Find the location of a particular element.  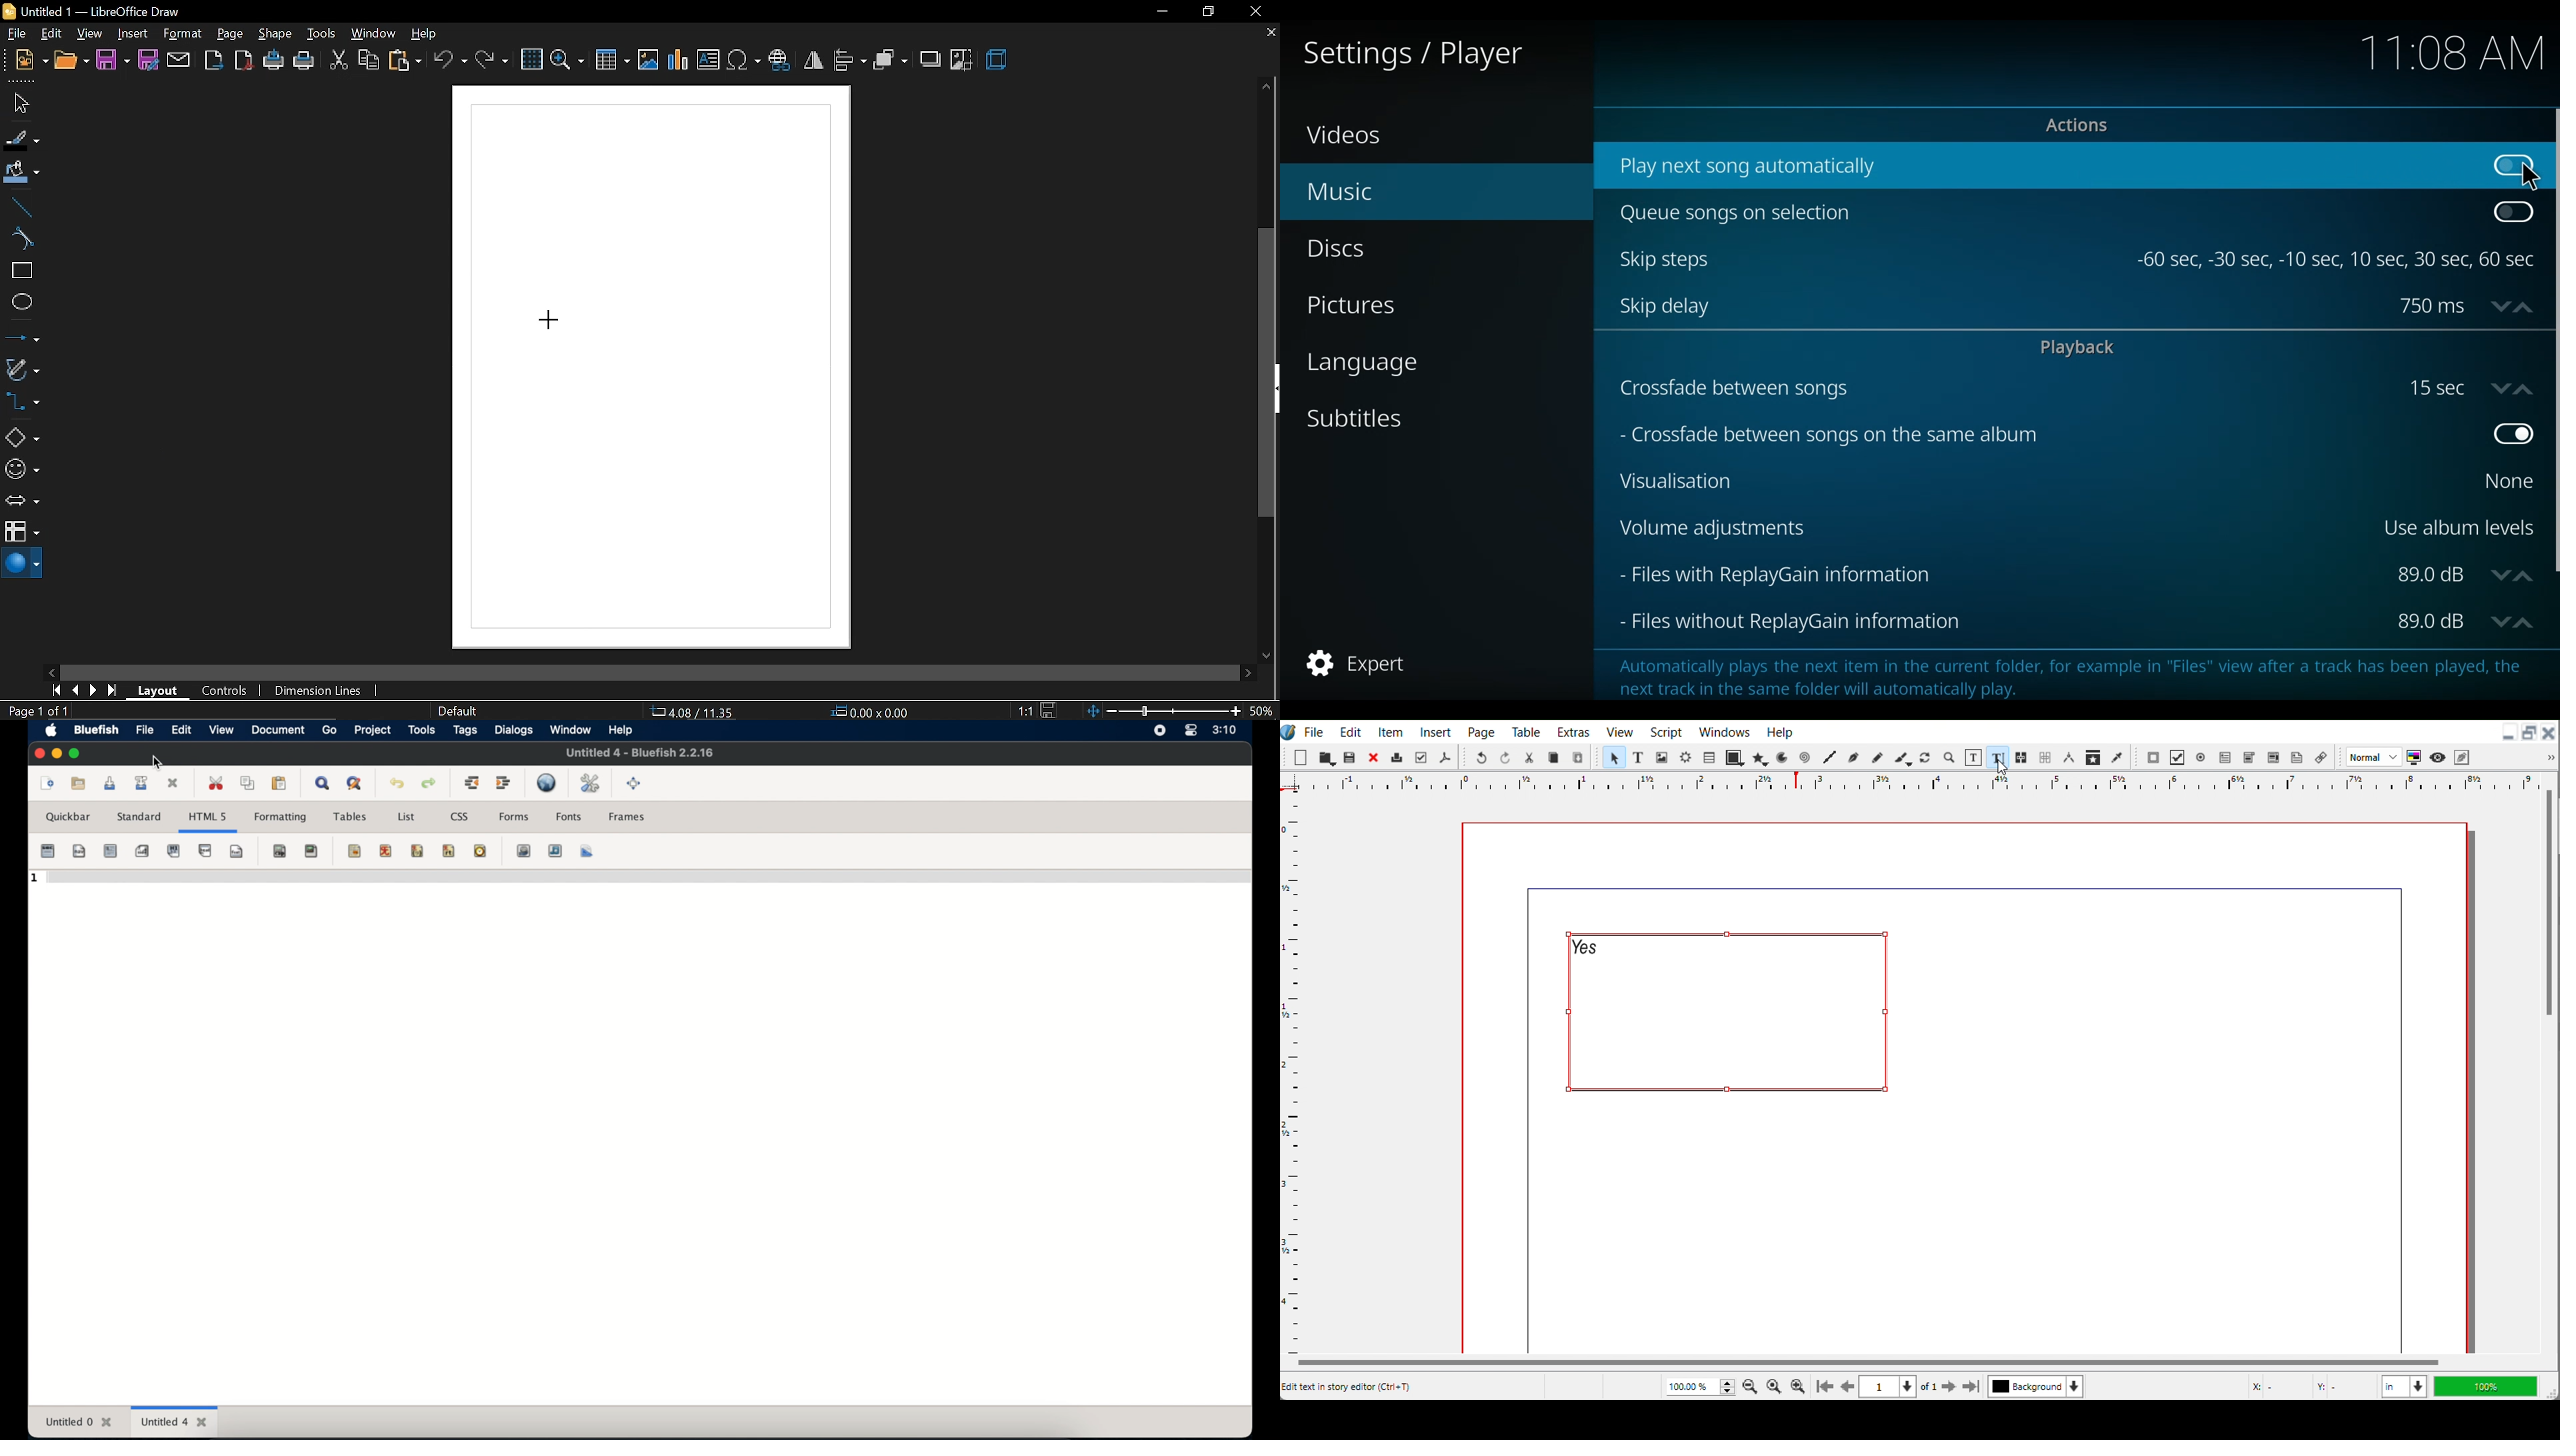

break and clear is located at coordinates (237, 851).